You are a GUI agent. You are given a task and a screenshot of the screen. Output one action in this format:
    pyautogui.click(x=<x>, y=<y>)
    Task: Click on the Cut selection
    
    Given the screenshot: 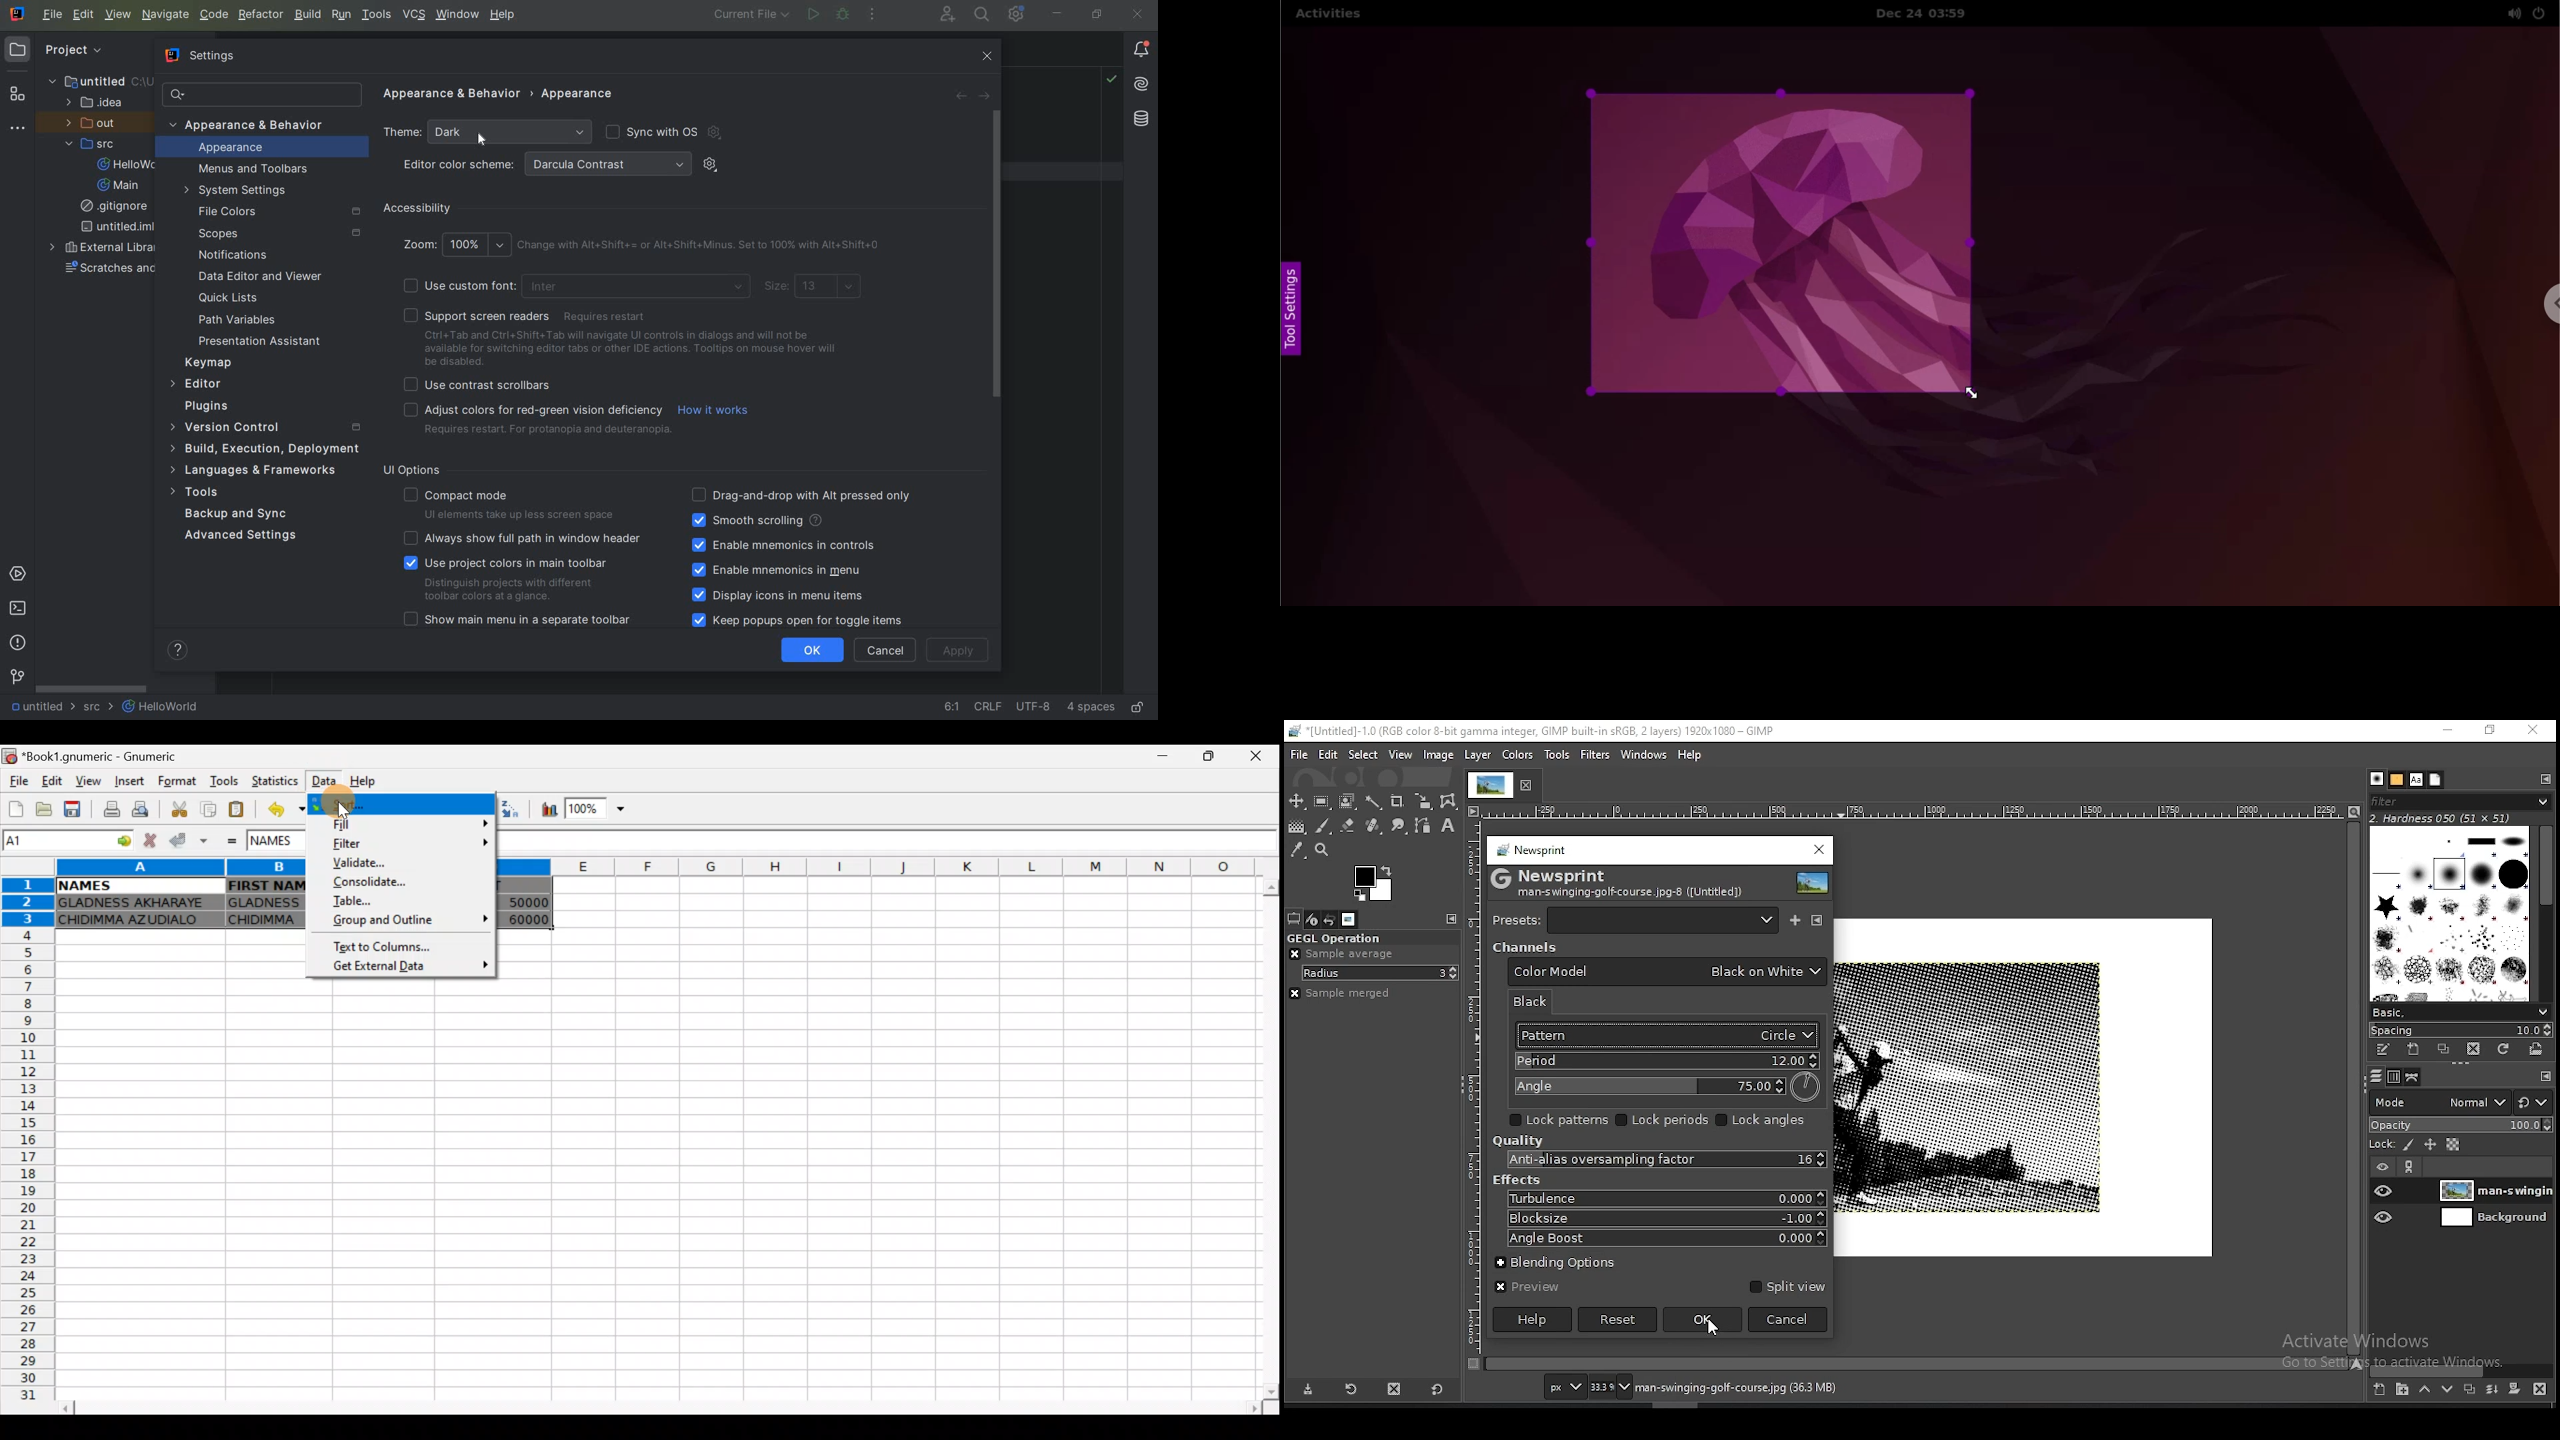 What is the action you would take?
    pyautogui.click(x=183, y=811)
    